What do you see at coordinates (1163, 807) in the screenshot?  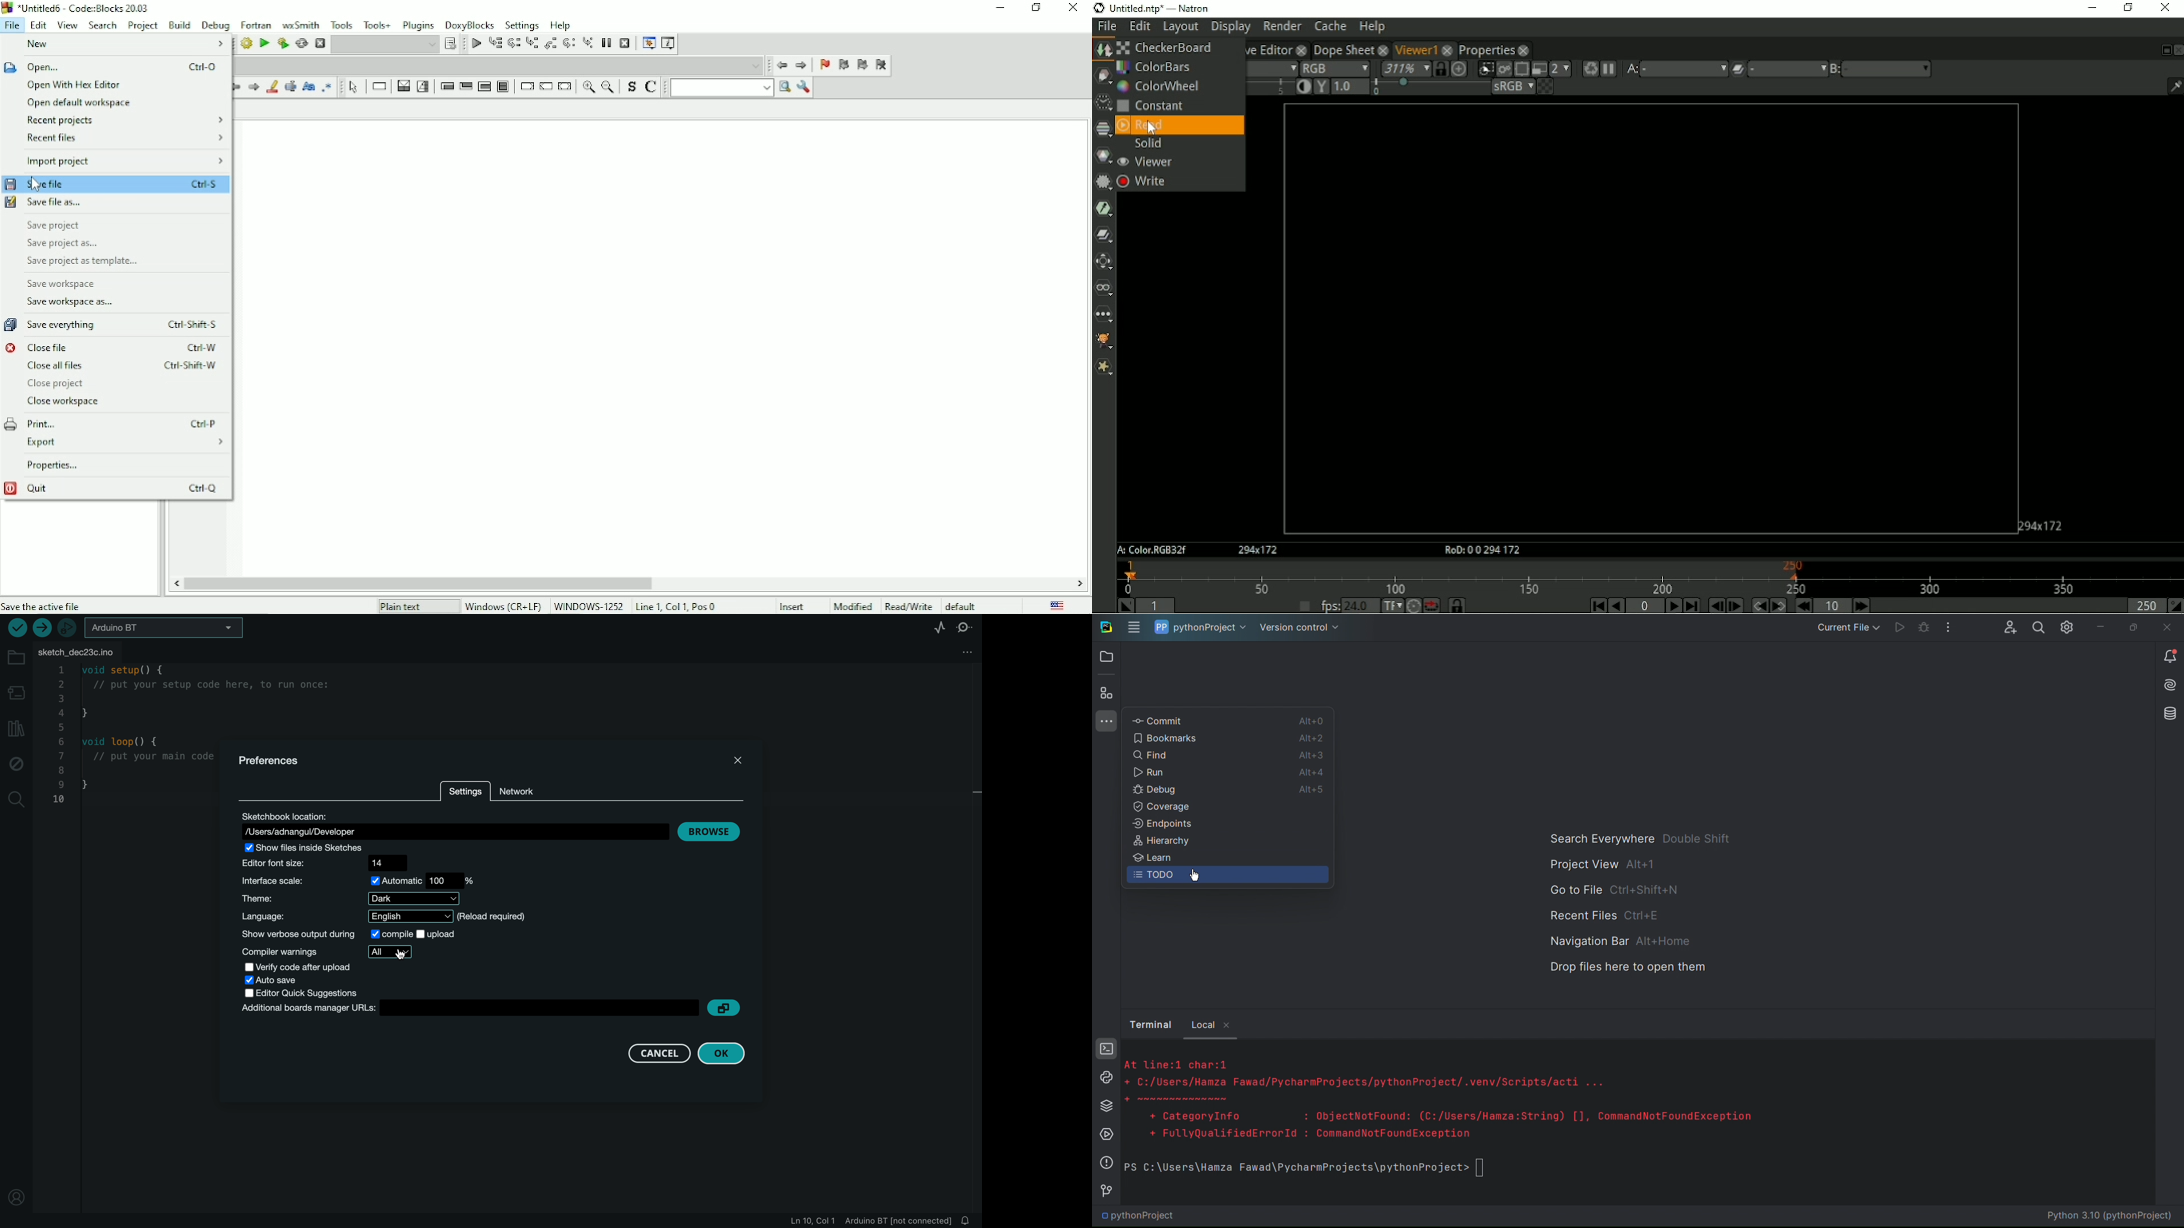 I see `Coverage` at bounding box center [1163, 807].